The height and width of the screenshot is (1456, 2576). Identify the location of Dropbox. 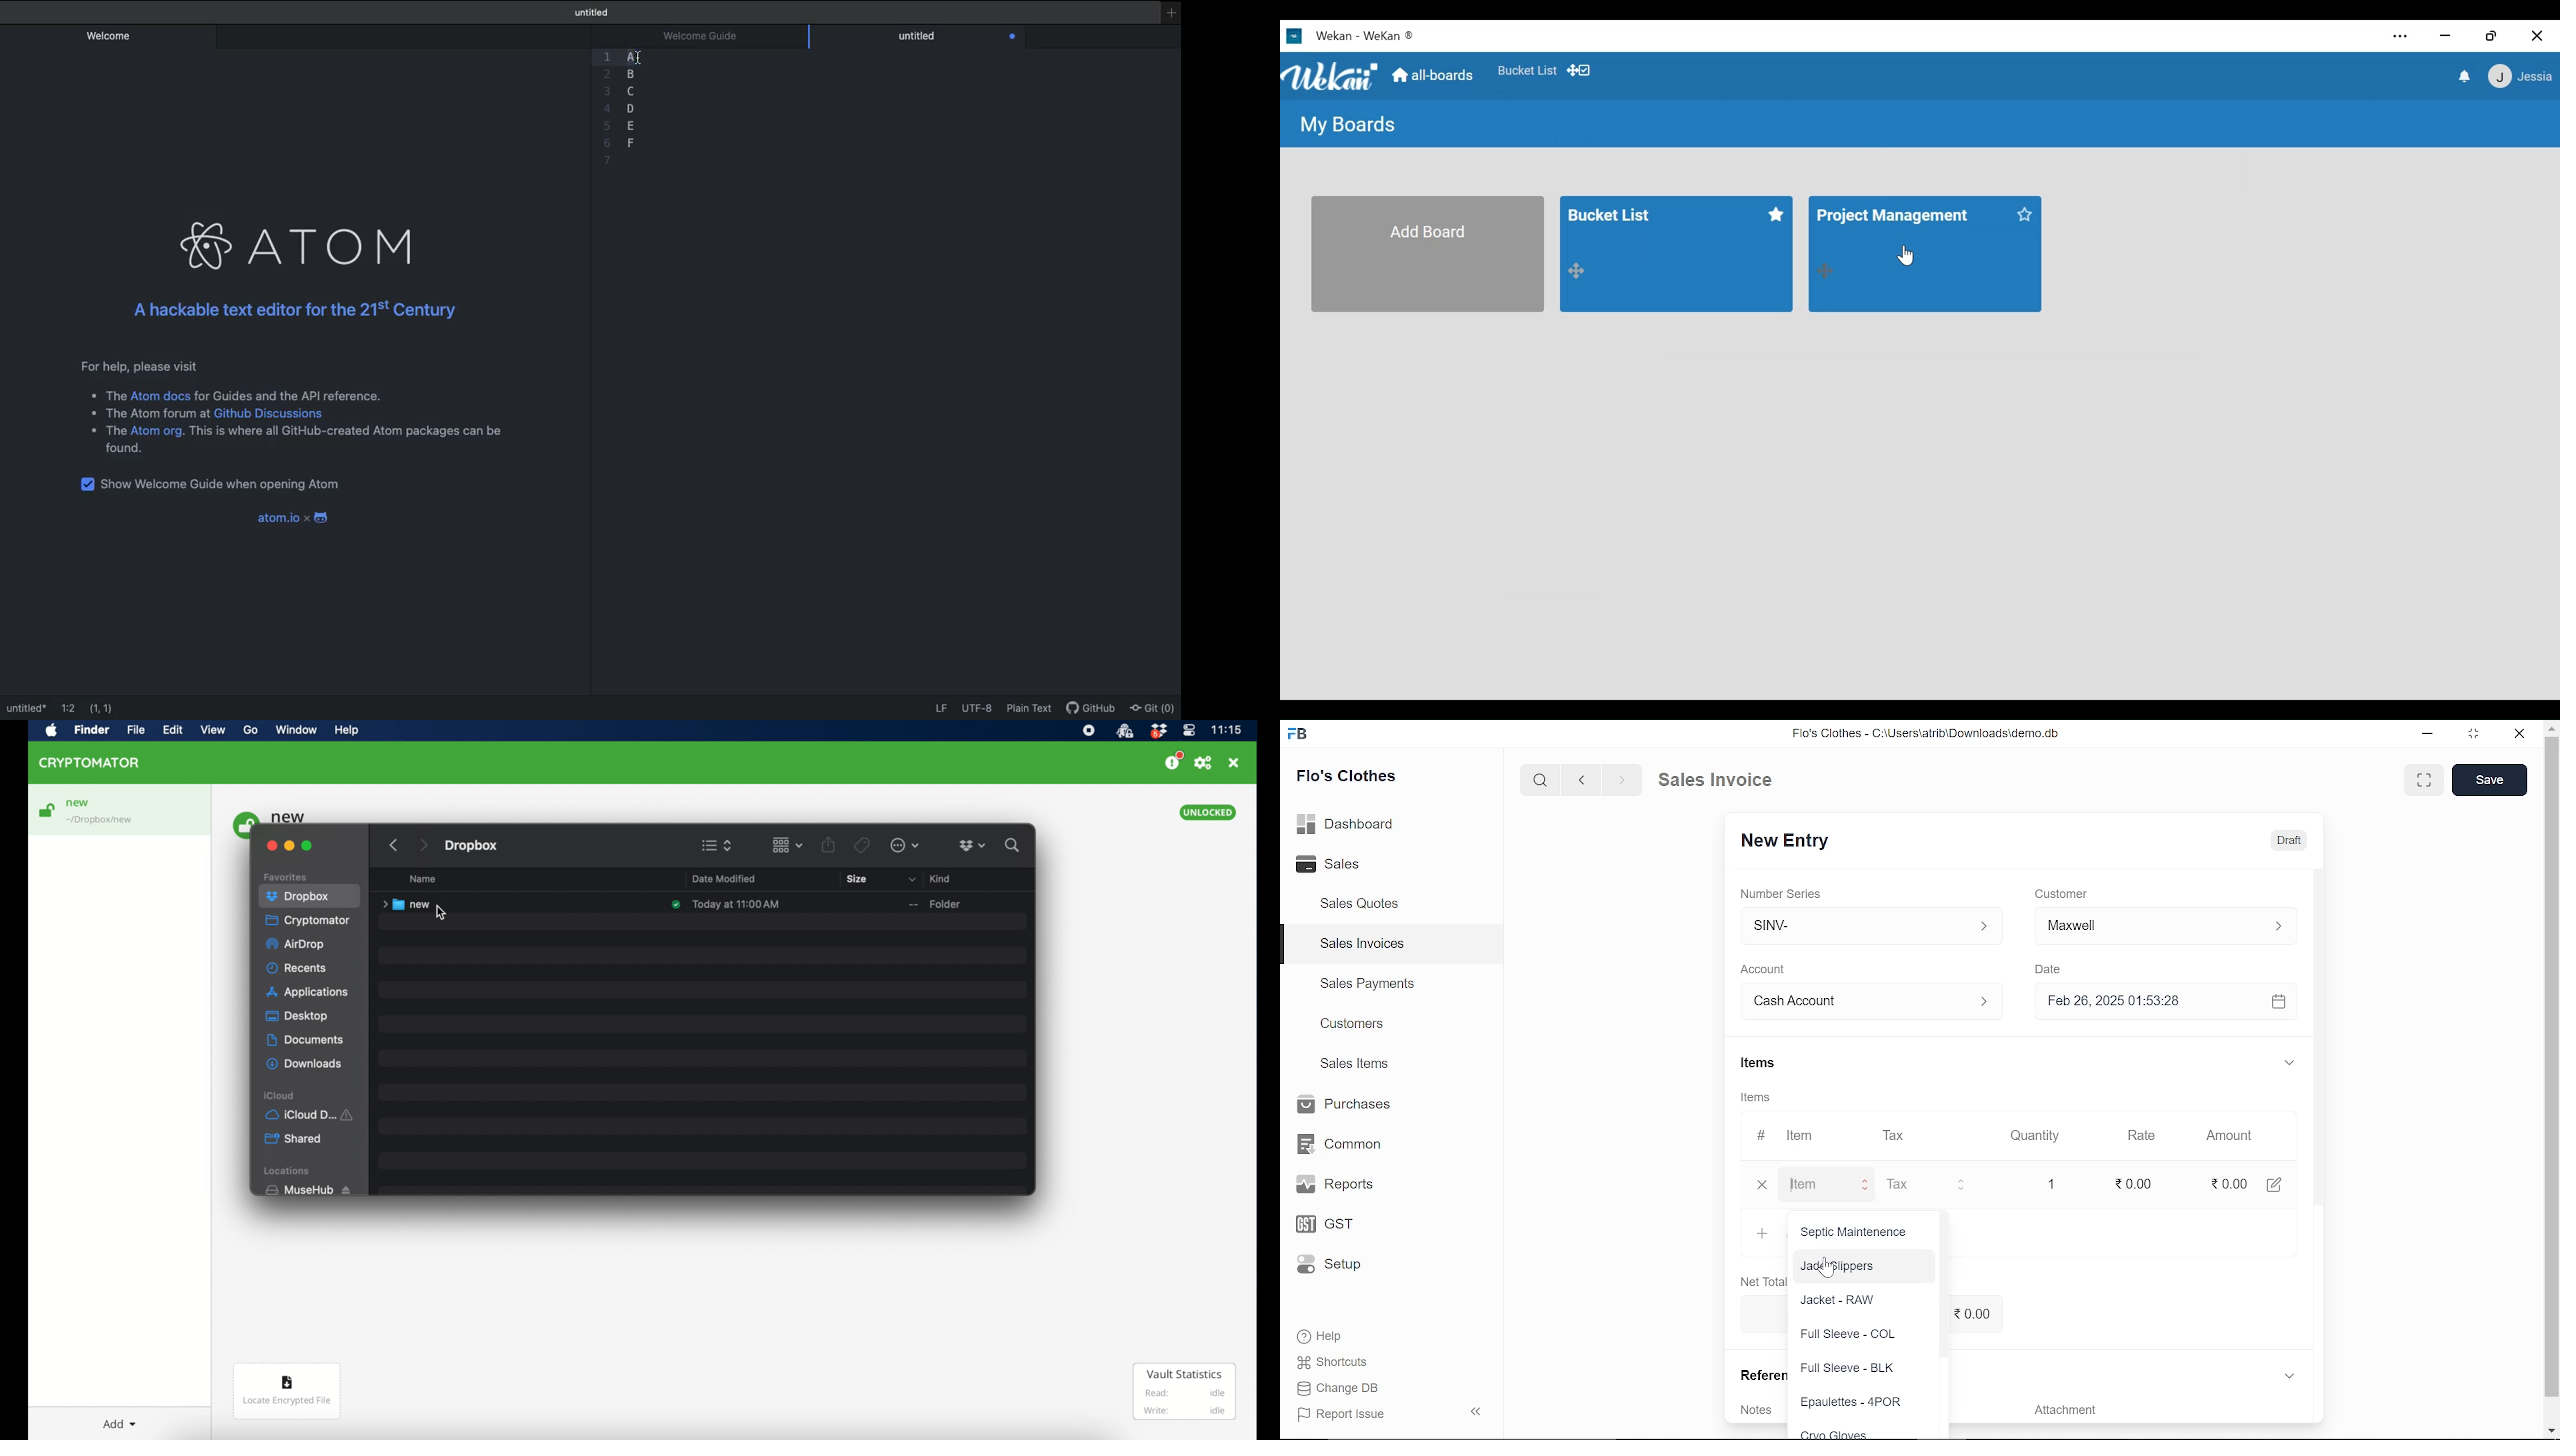
(475, 844).